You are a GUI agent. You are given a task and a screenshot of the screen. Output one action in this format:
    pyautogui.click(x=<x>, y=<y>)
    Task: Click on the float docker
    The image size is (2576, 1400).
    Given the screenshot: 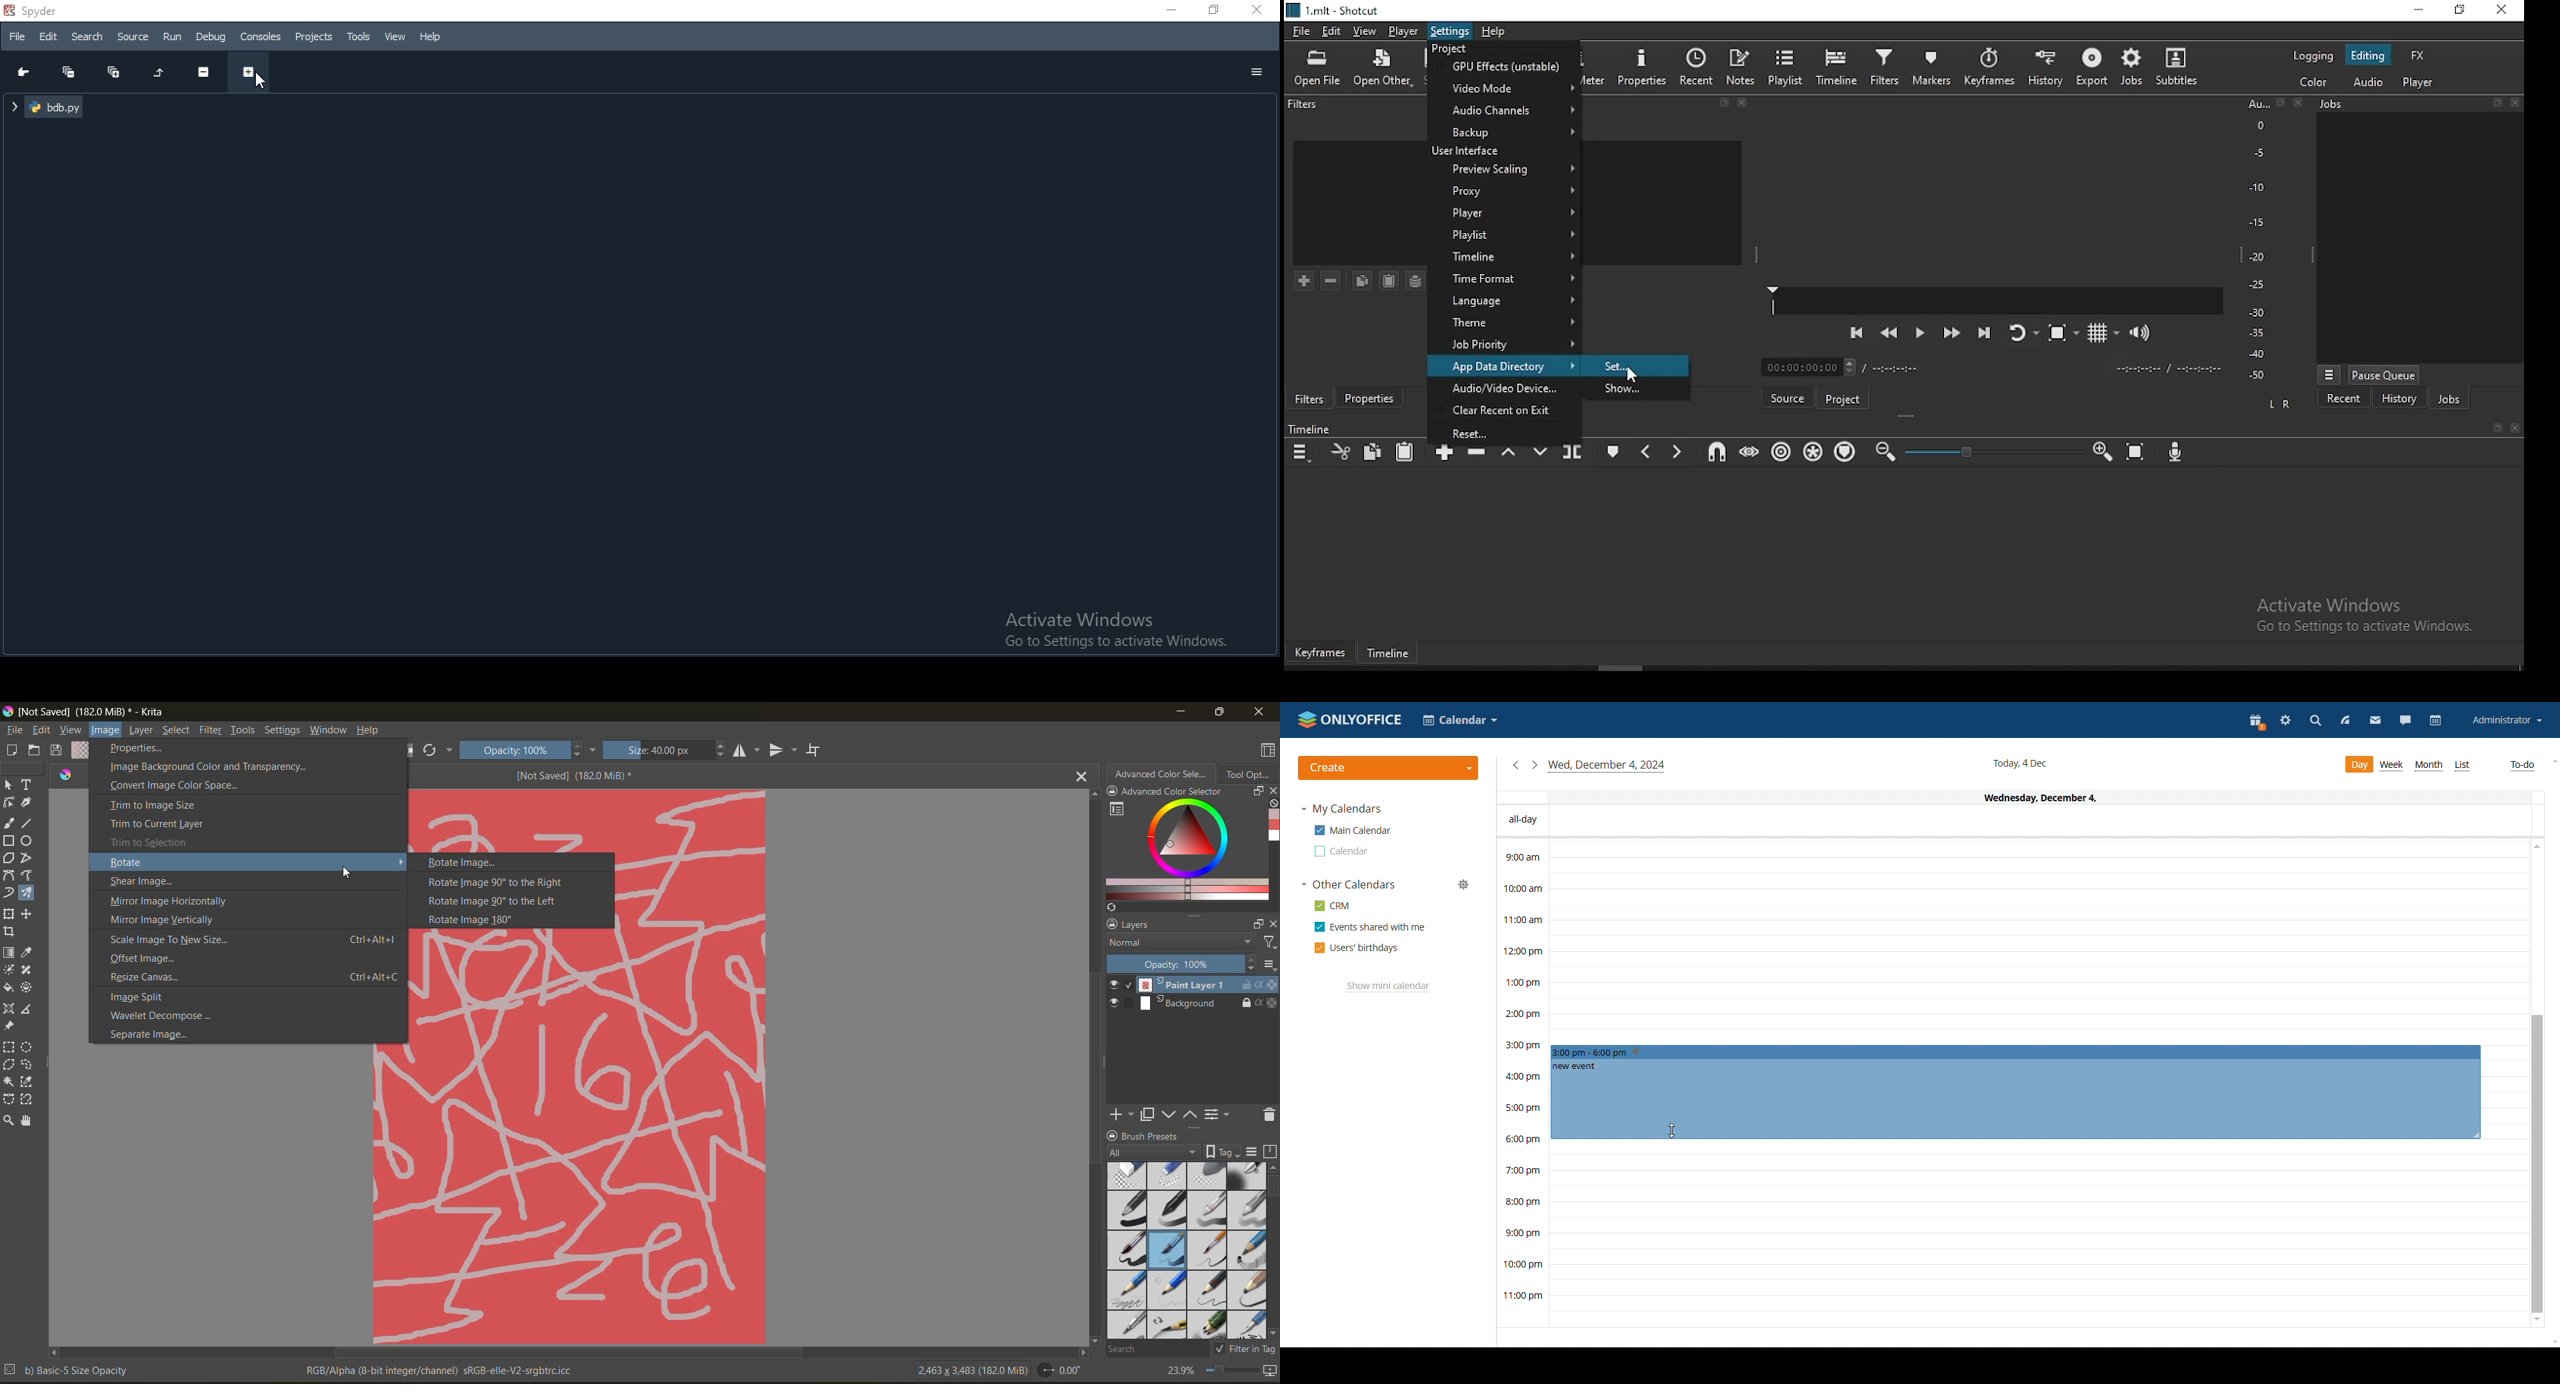 What is the action you would take?
    pyautogui.click(x=1257, y=924)
    